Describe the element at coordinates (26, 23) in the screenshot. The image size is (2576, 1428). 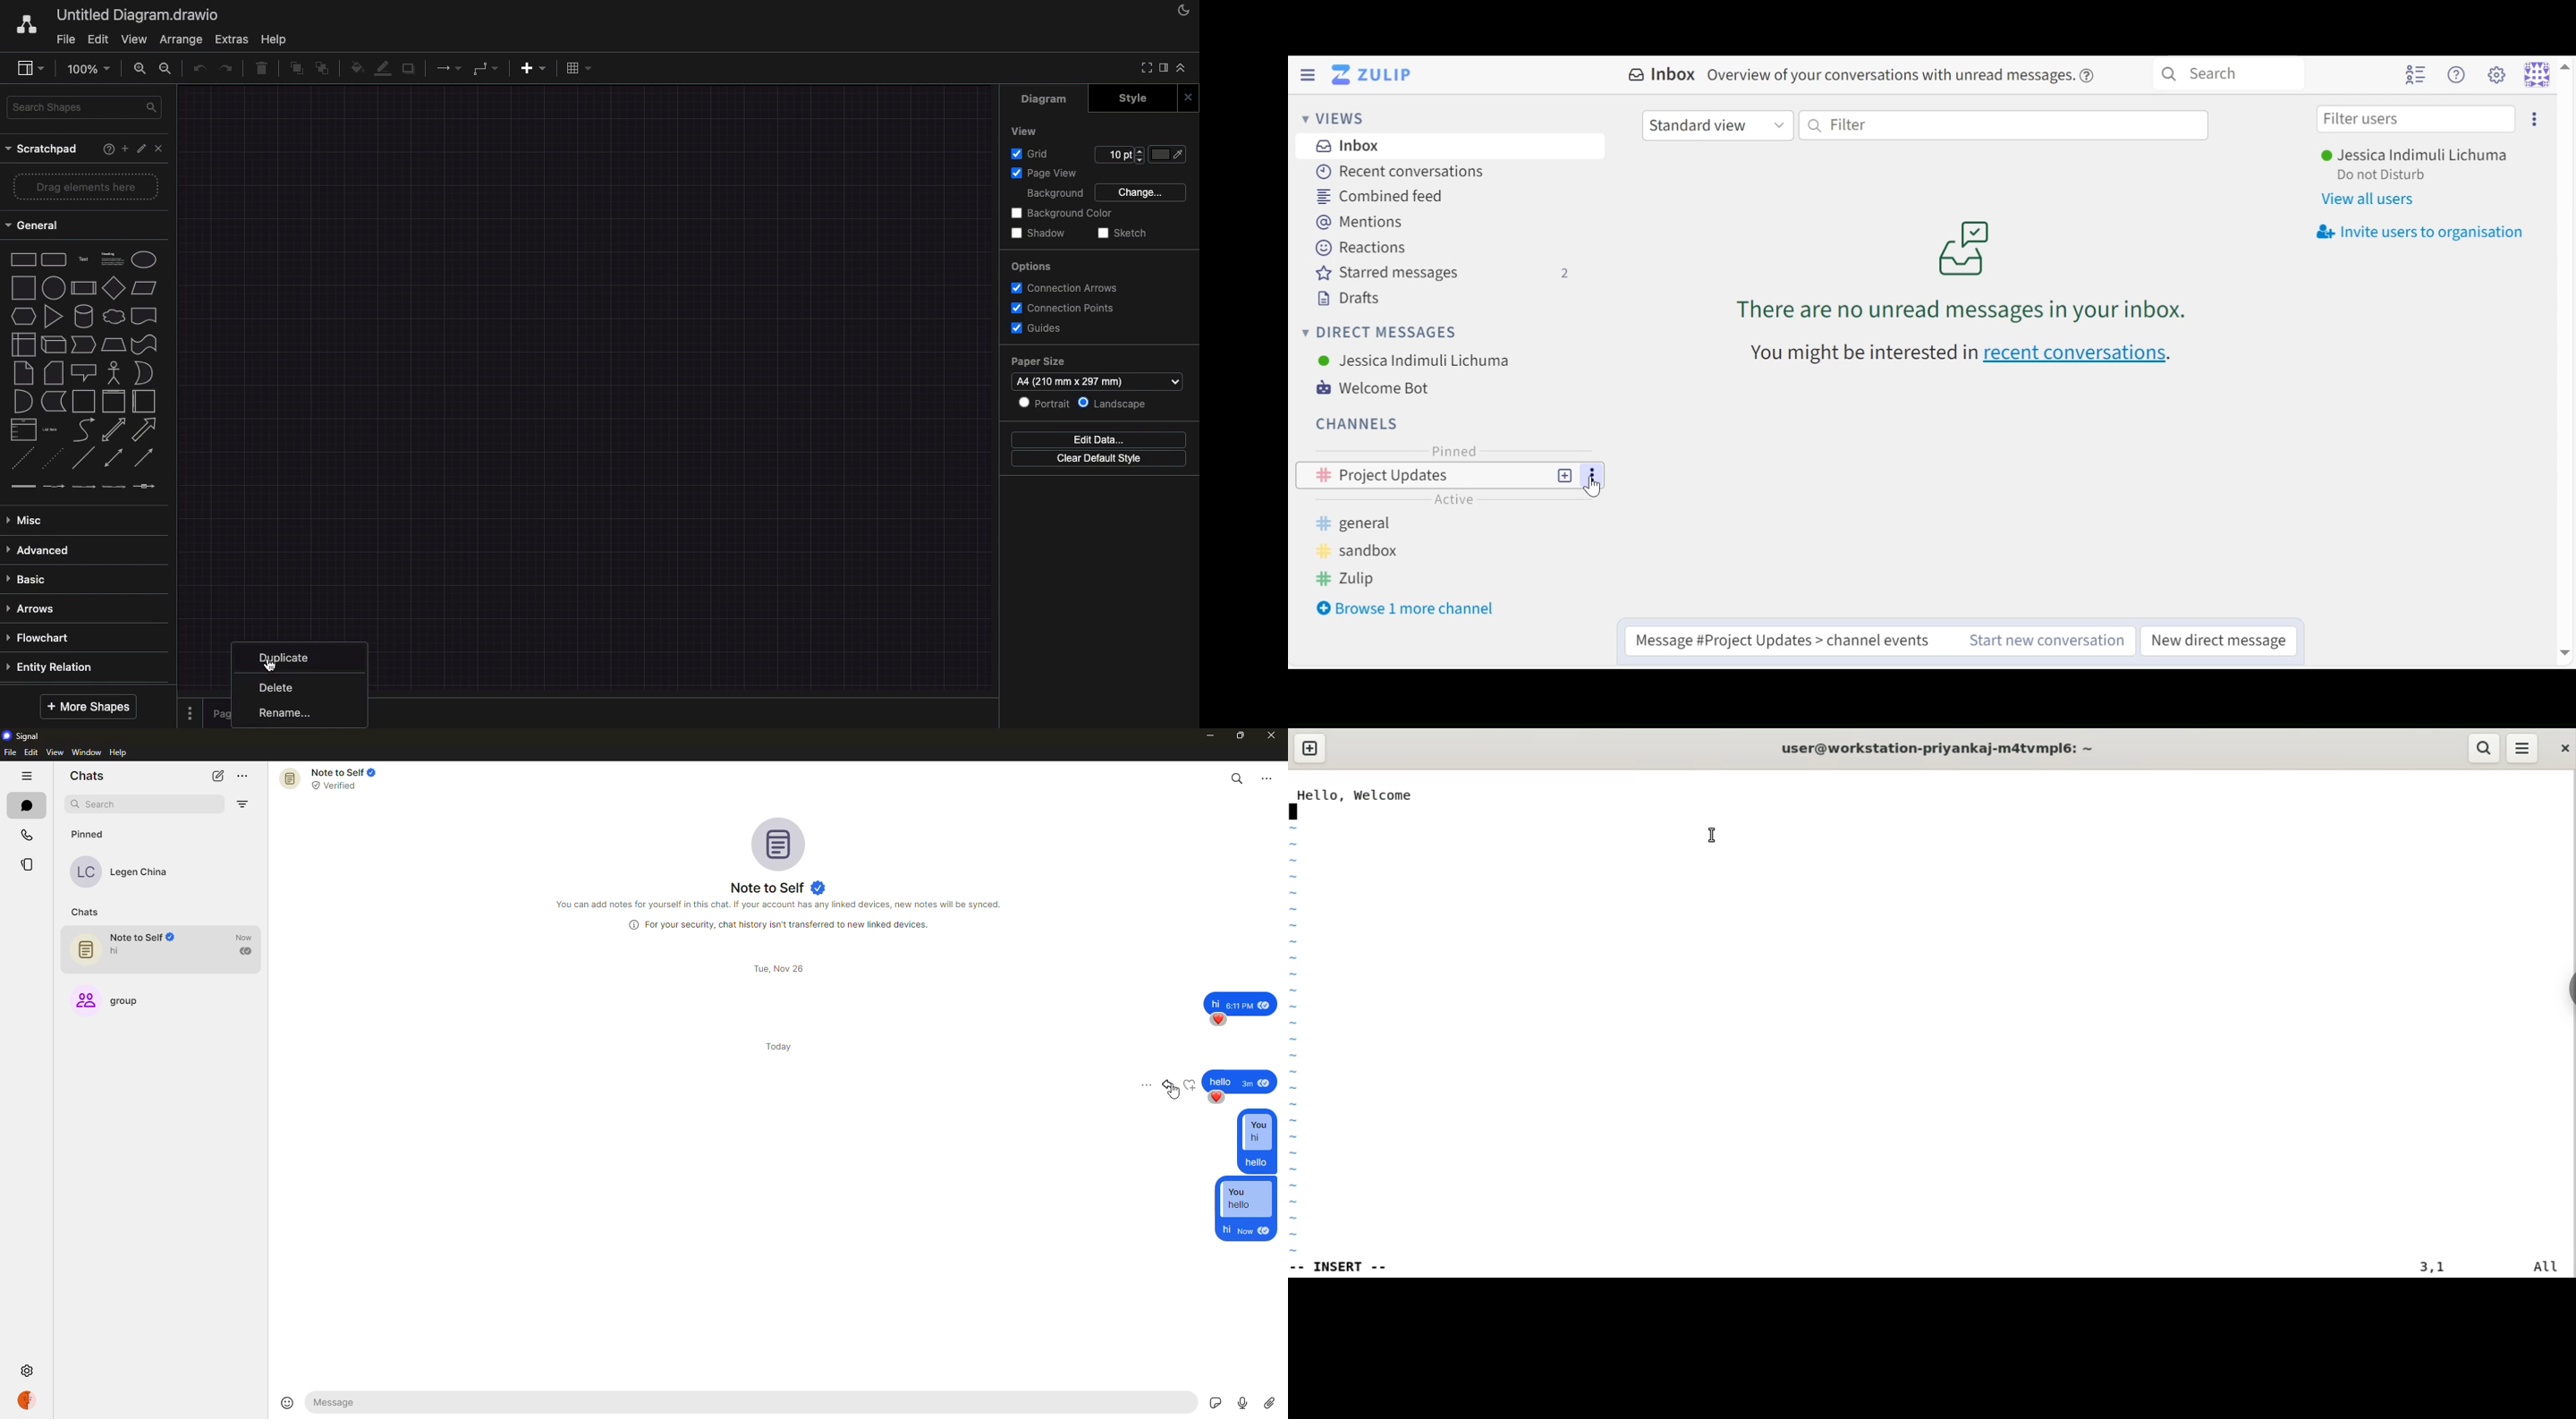
I see `draw.io` at that location.